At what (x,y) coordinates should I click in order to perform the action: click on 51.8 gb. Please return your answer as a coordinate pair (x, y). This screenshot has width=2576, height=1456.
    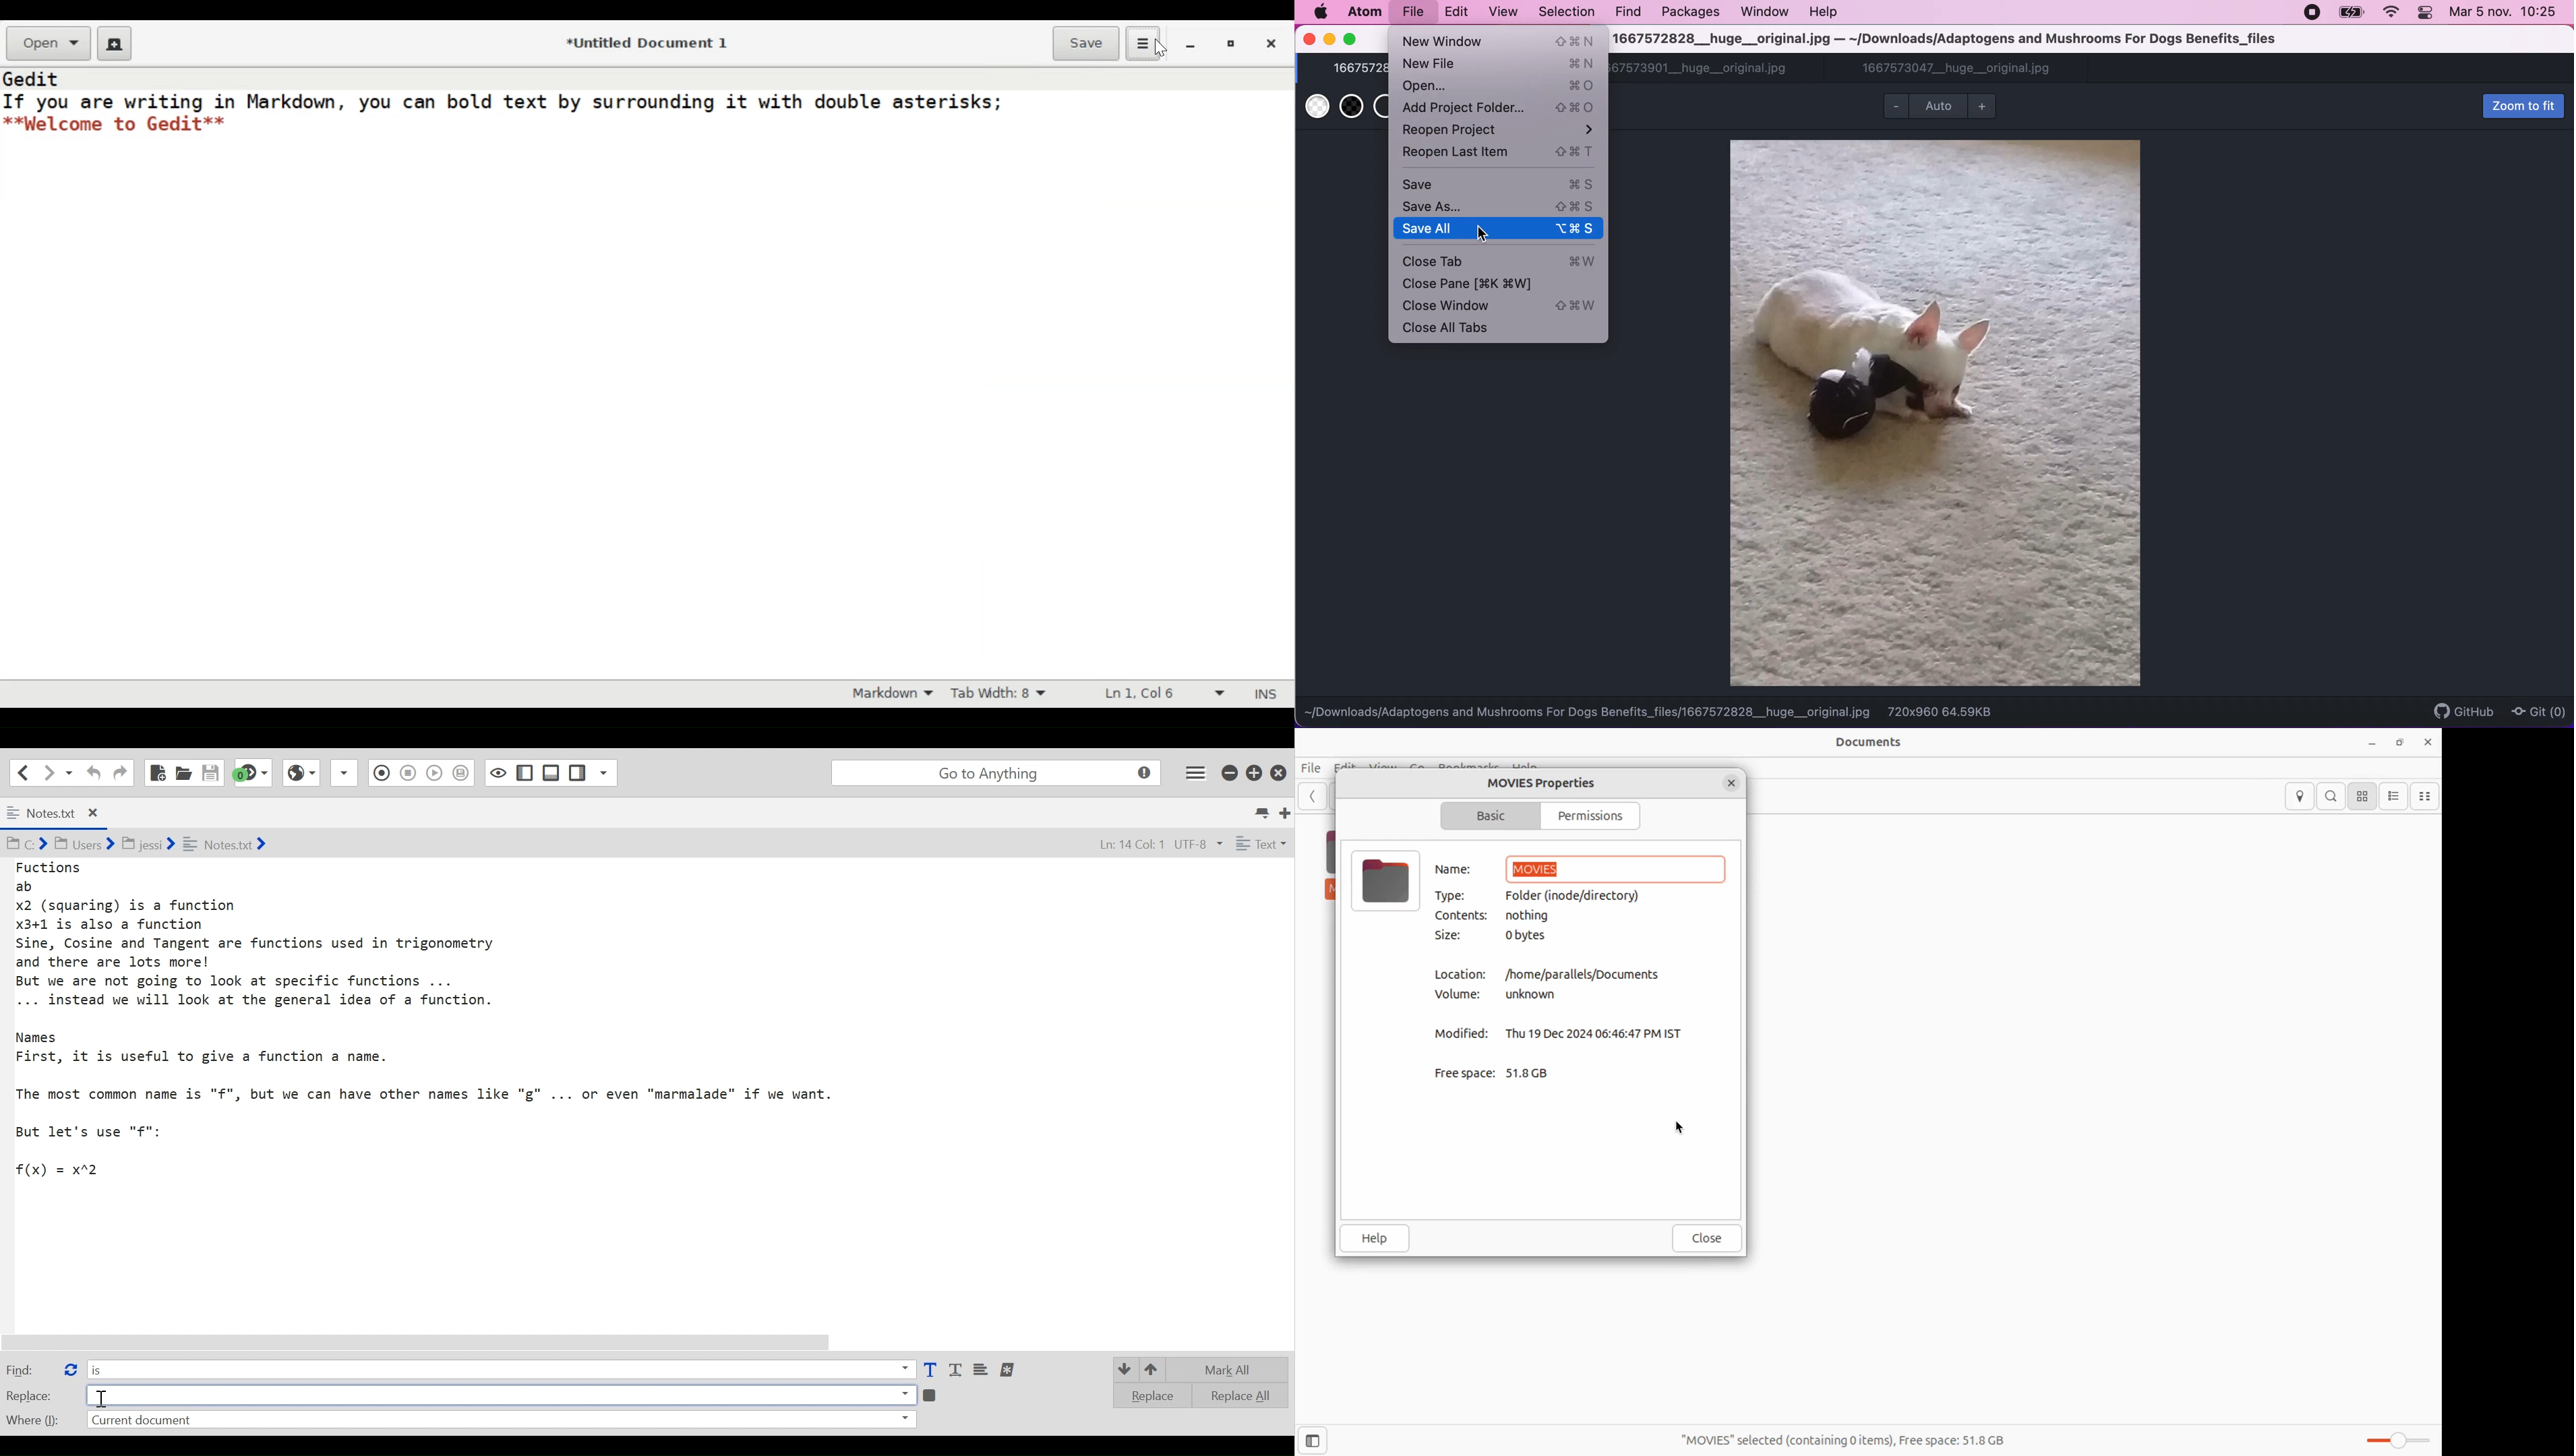
    Looking at the image, I should click on (1536, 1073).